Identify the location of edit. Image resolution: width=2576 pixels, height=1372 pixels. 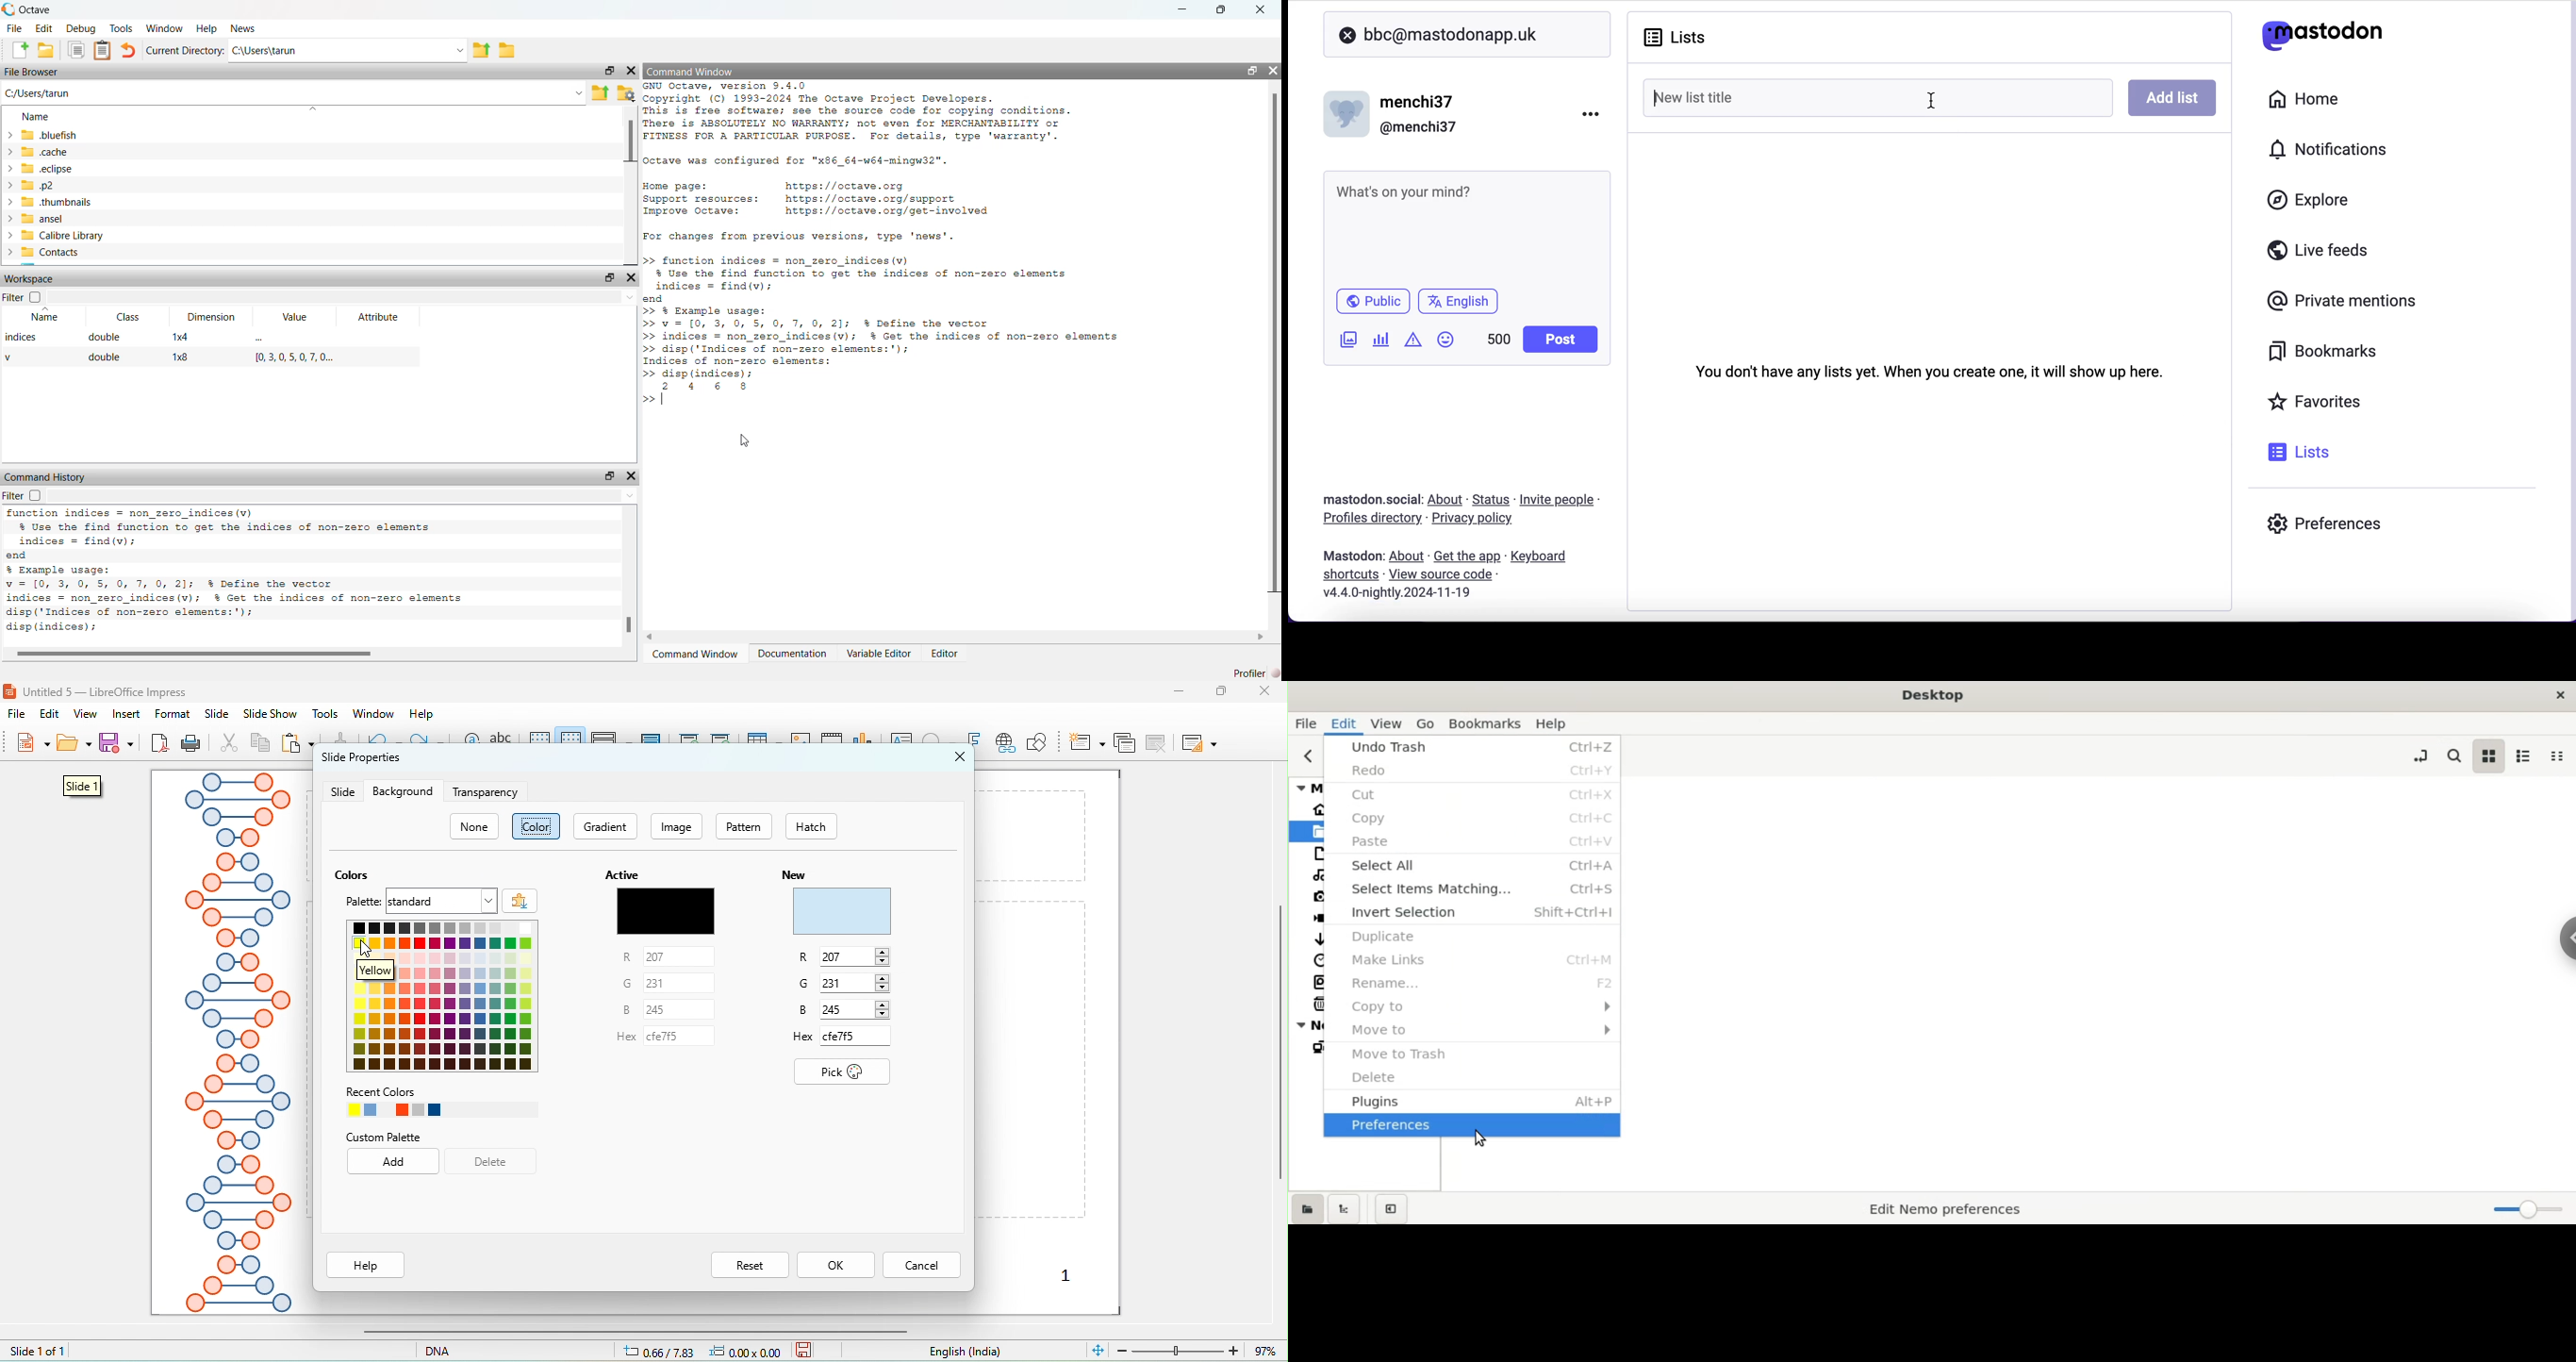
(1346, 725).